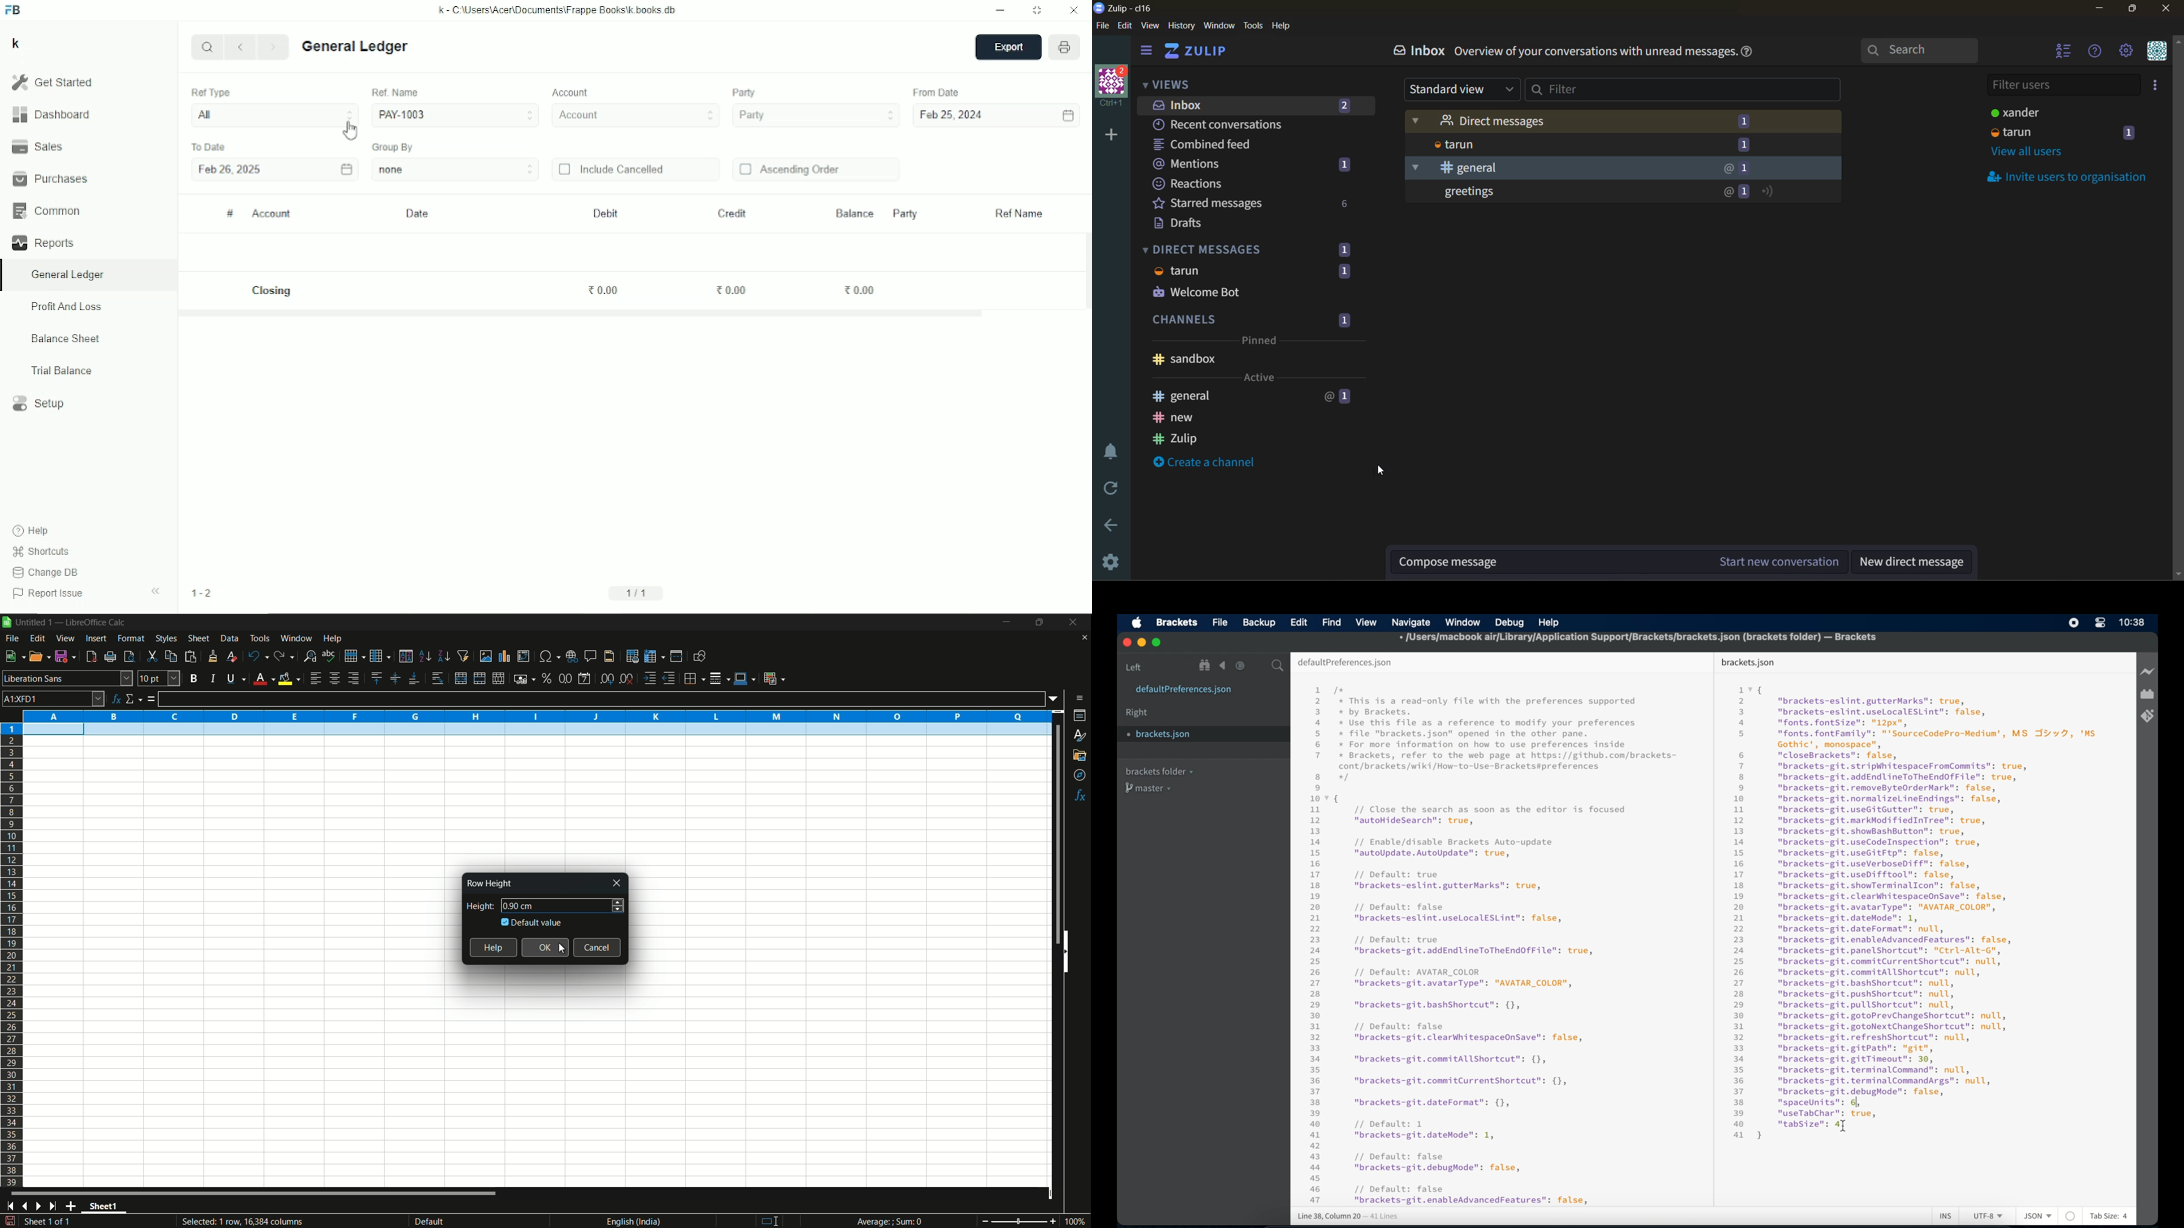  Describe the element at coordinates (91, 657) in the screenshot. I see `export directly as pdf` at that location.